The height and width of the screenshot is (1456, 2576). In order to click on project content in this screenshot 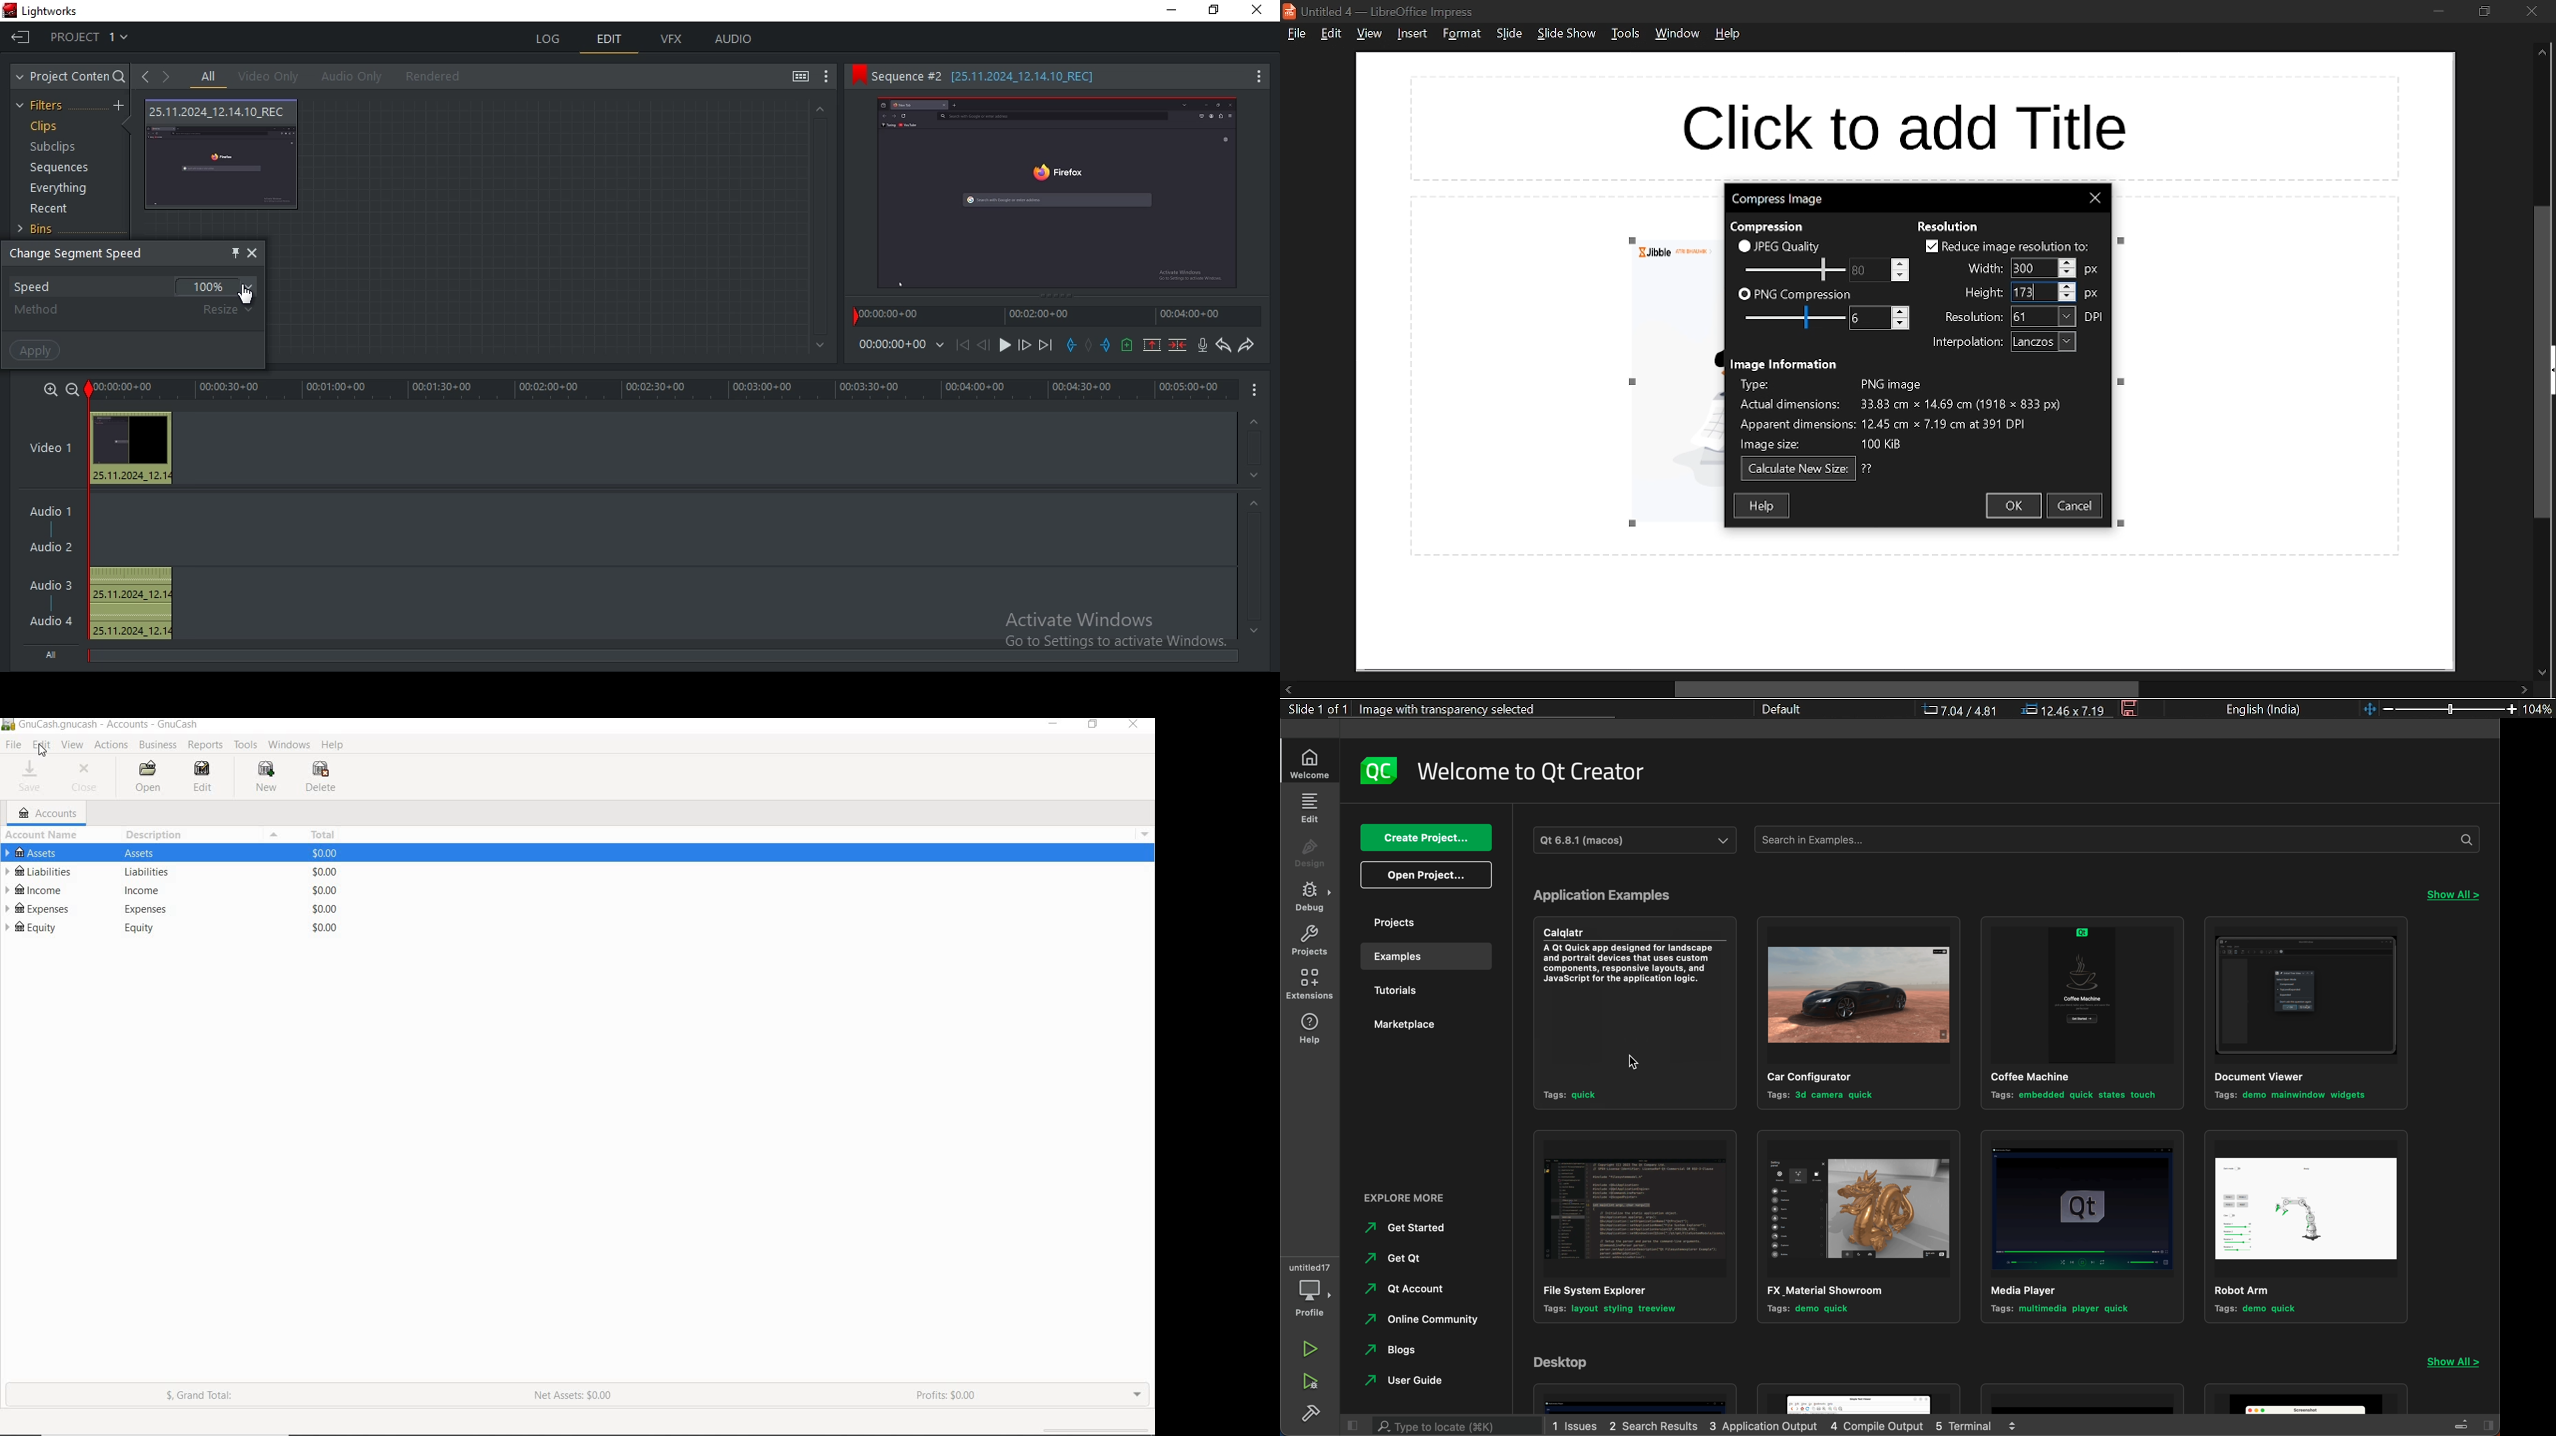, I will do `click(70, 77)`.